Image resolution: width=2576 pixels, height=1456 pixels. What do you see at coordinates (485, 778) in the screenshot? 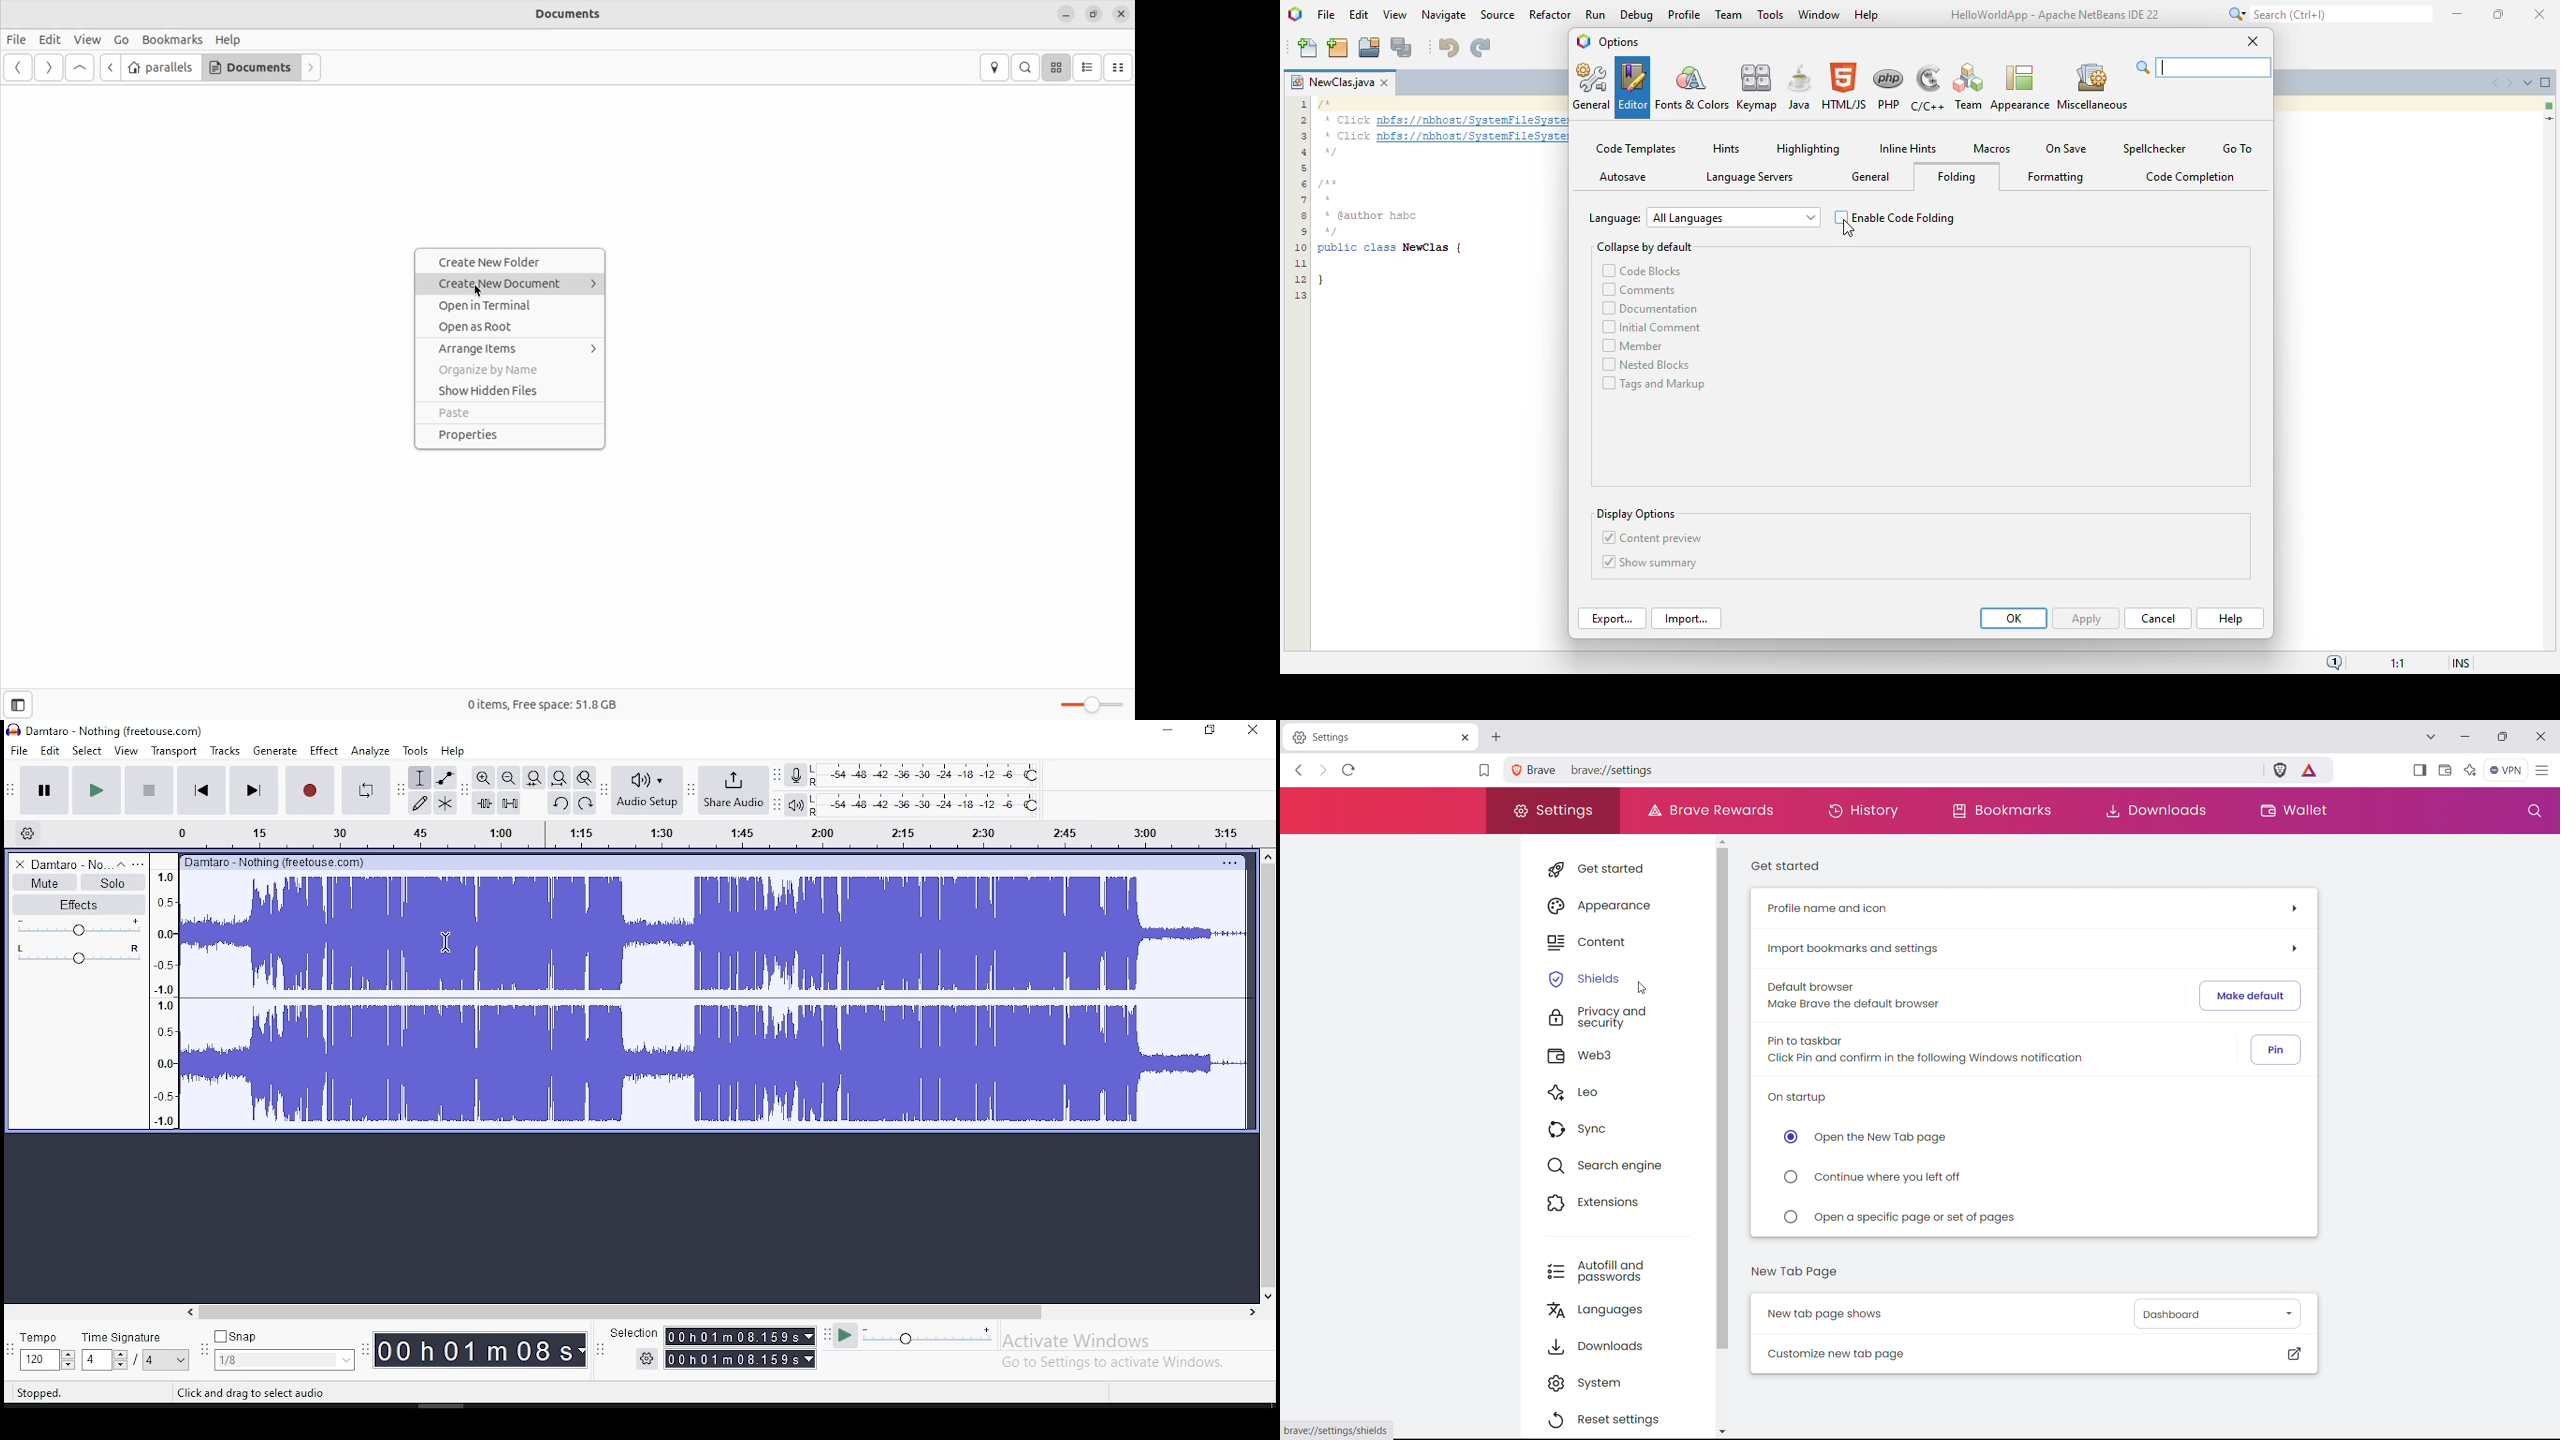
I see `zoom in` at bounding box center [485, 778].